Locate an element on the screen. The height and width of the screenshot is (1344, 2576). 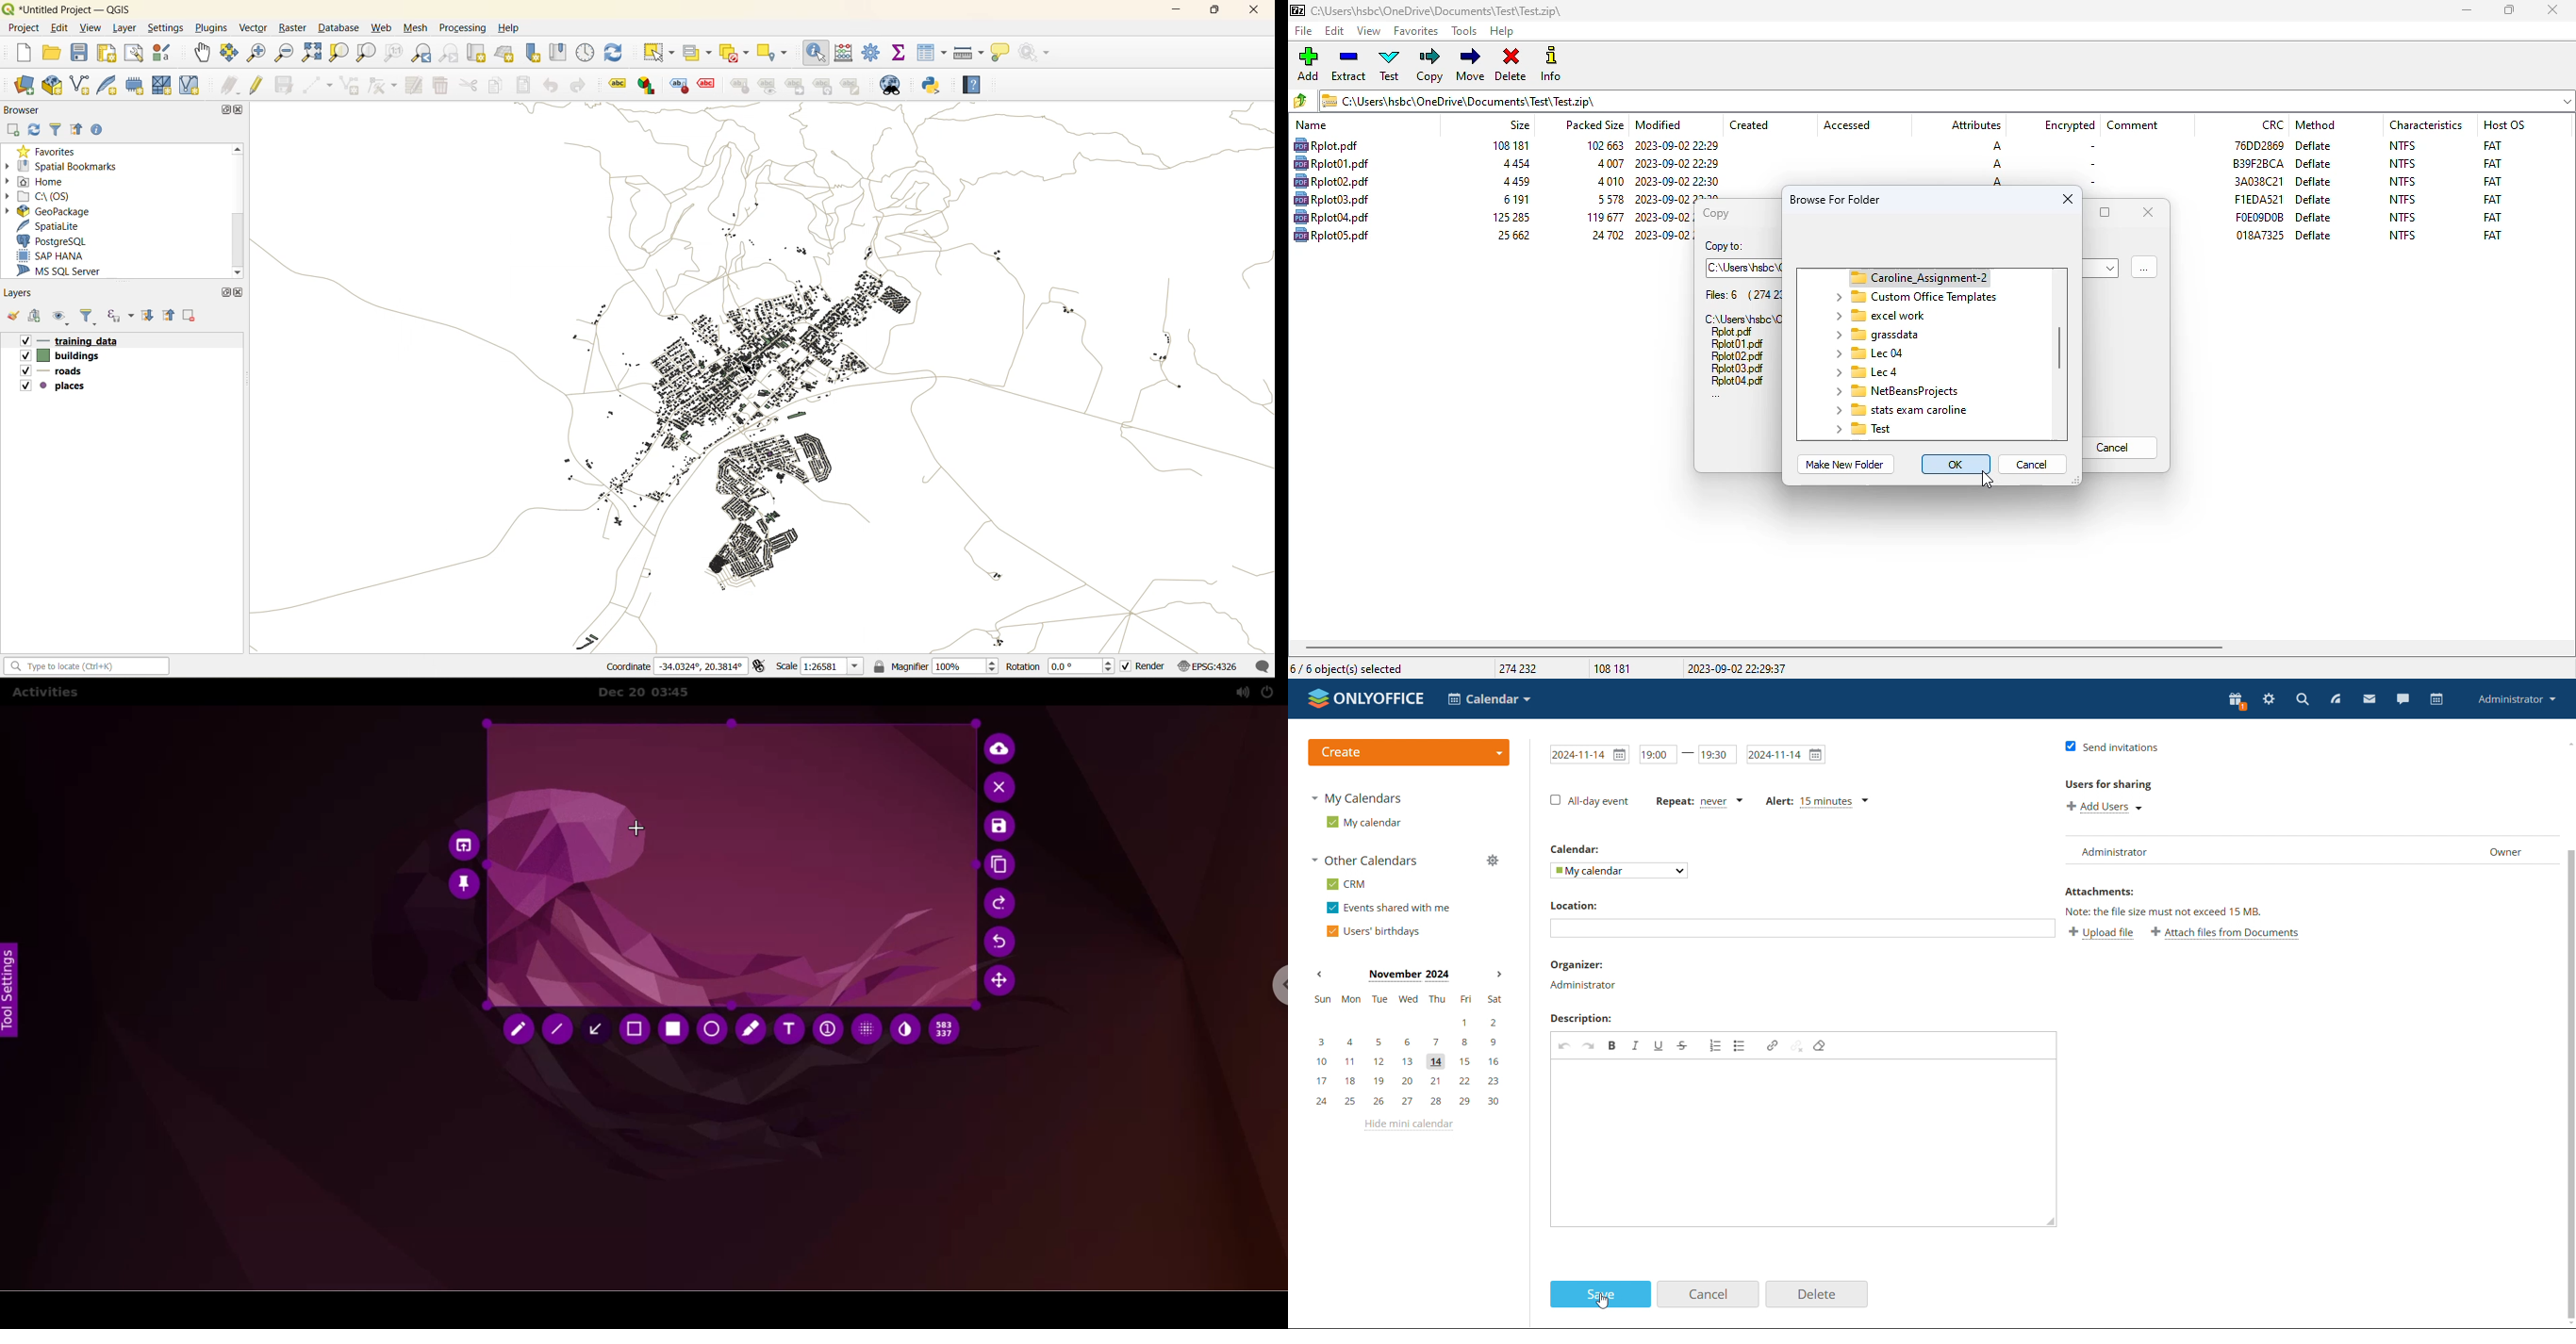
file is located at coordinates (1732, 333).